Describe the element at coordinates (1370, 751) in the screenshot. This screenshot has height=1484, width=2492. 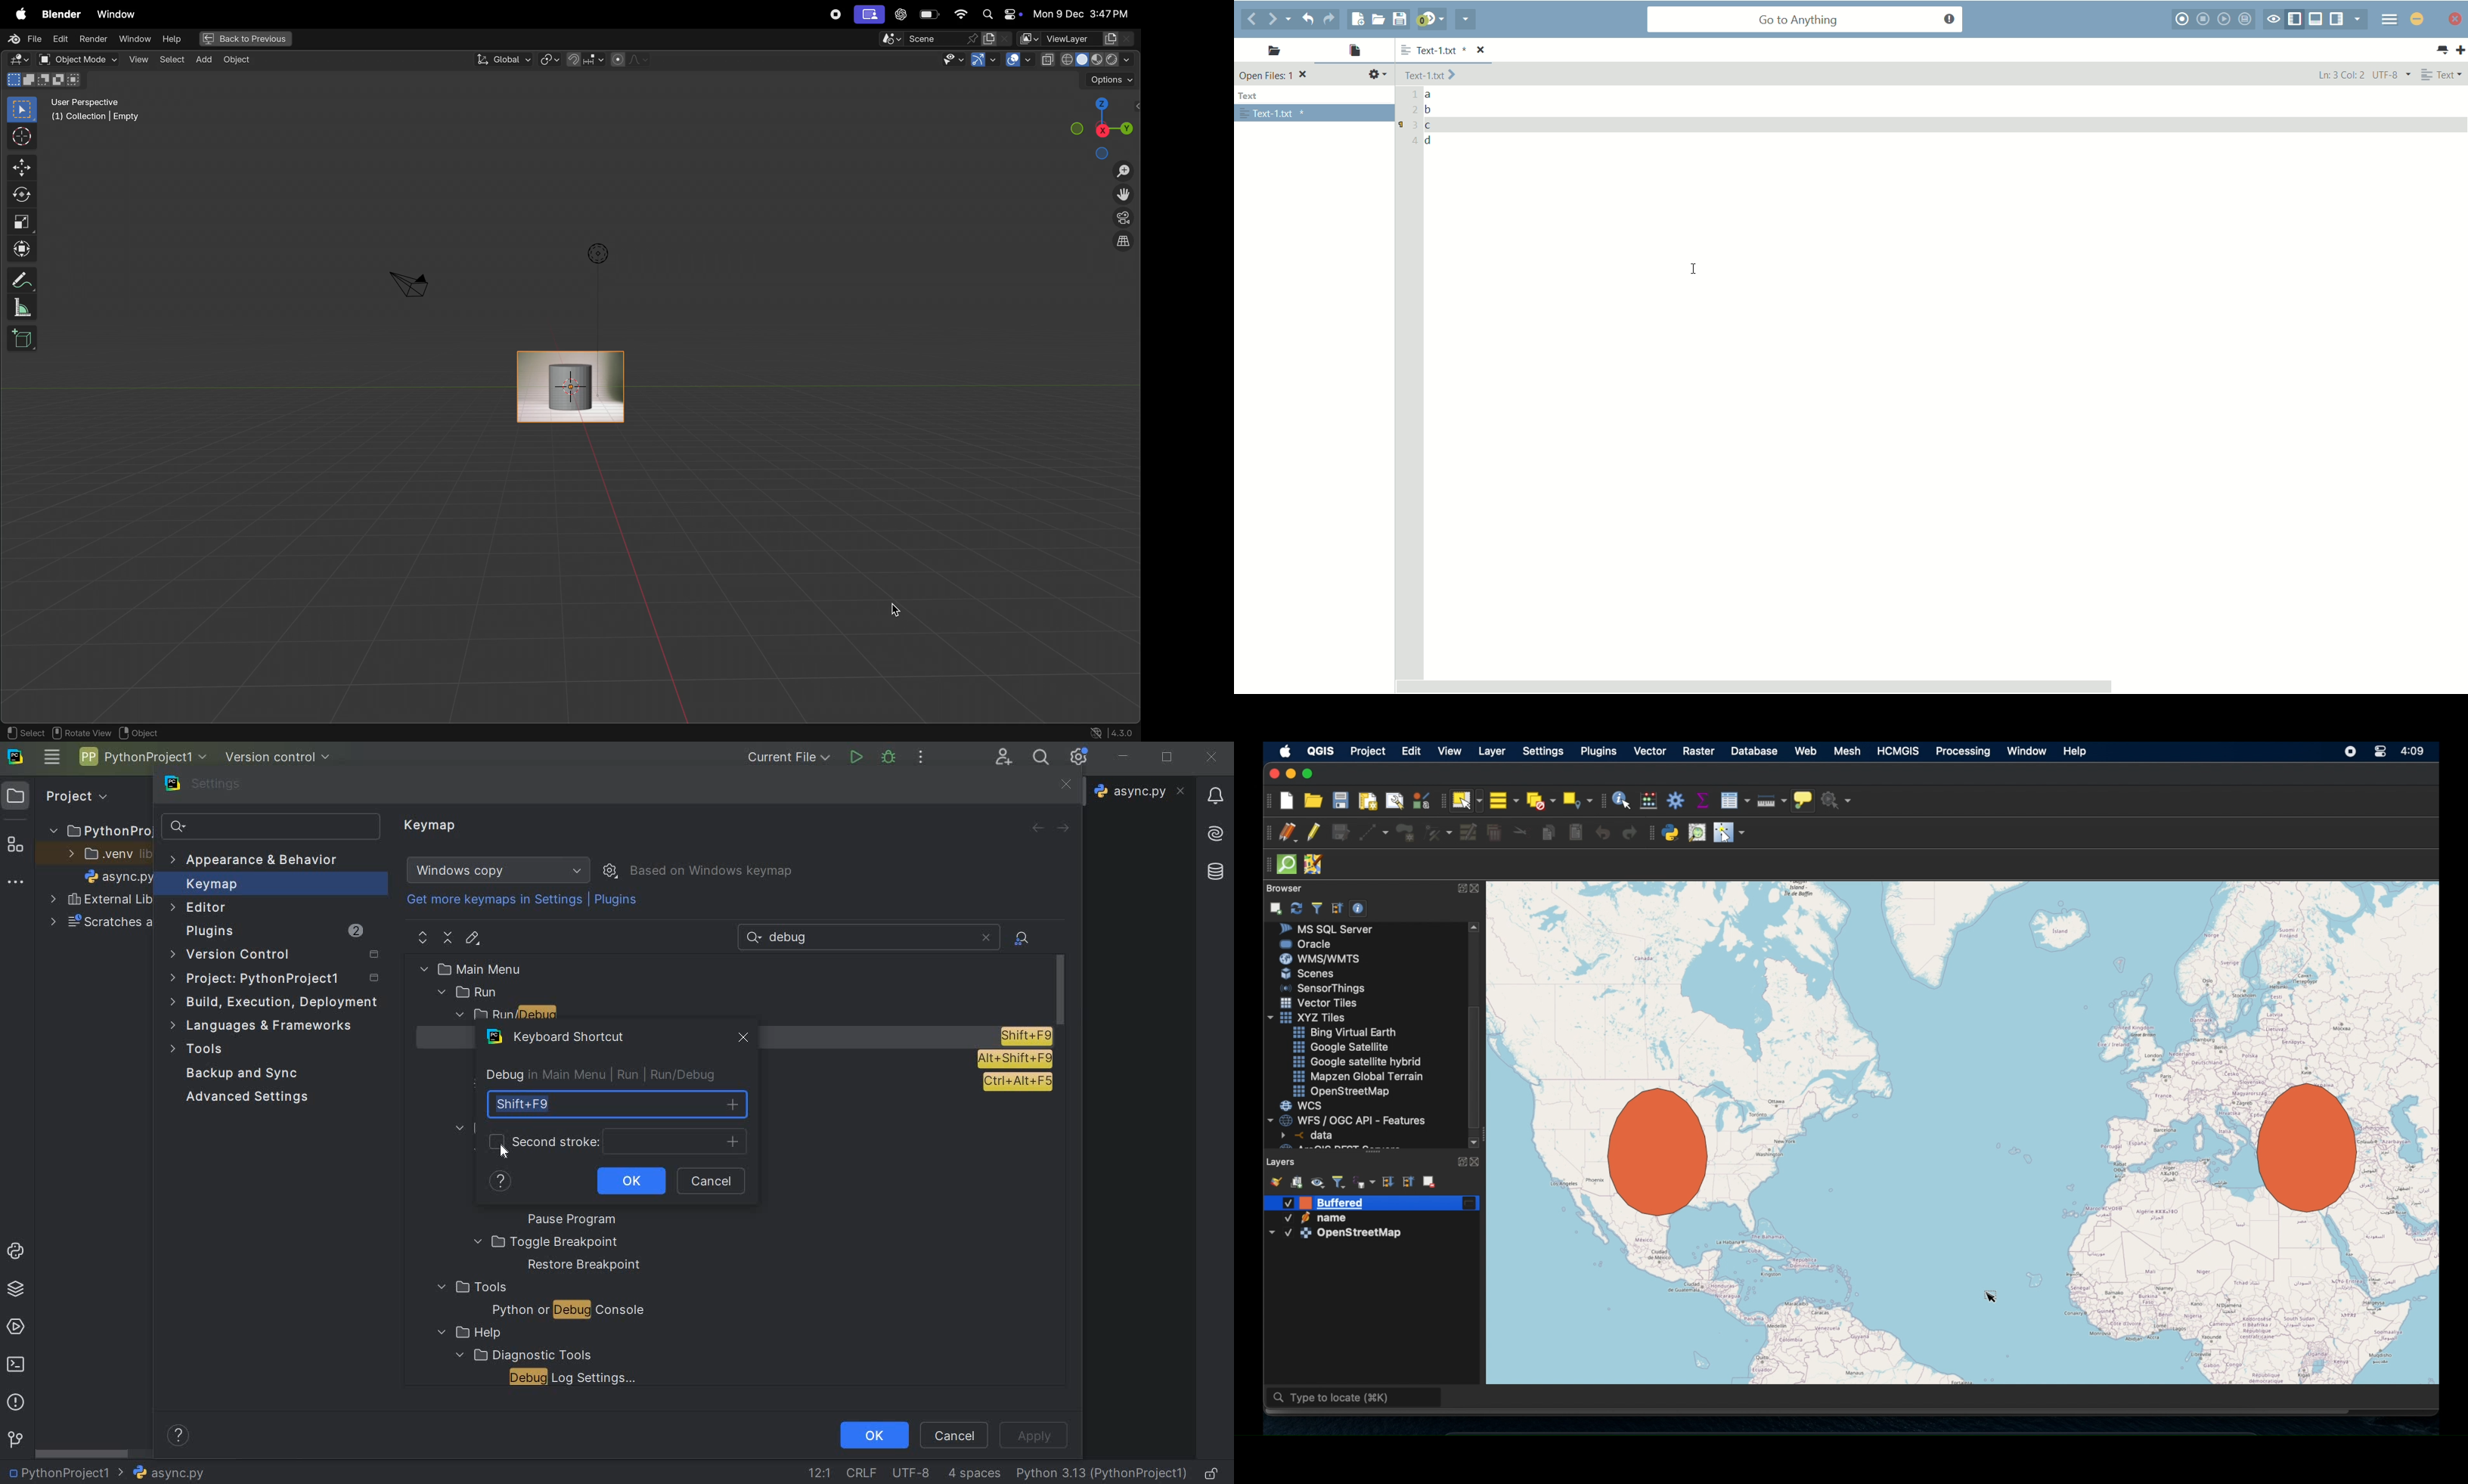
I see `project` at that location.